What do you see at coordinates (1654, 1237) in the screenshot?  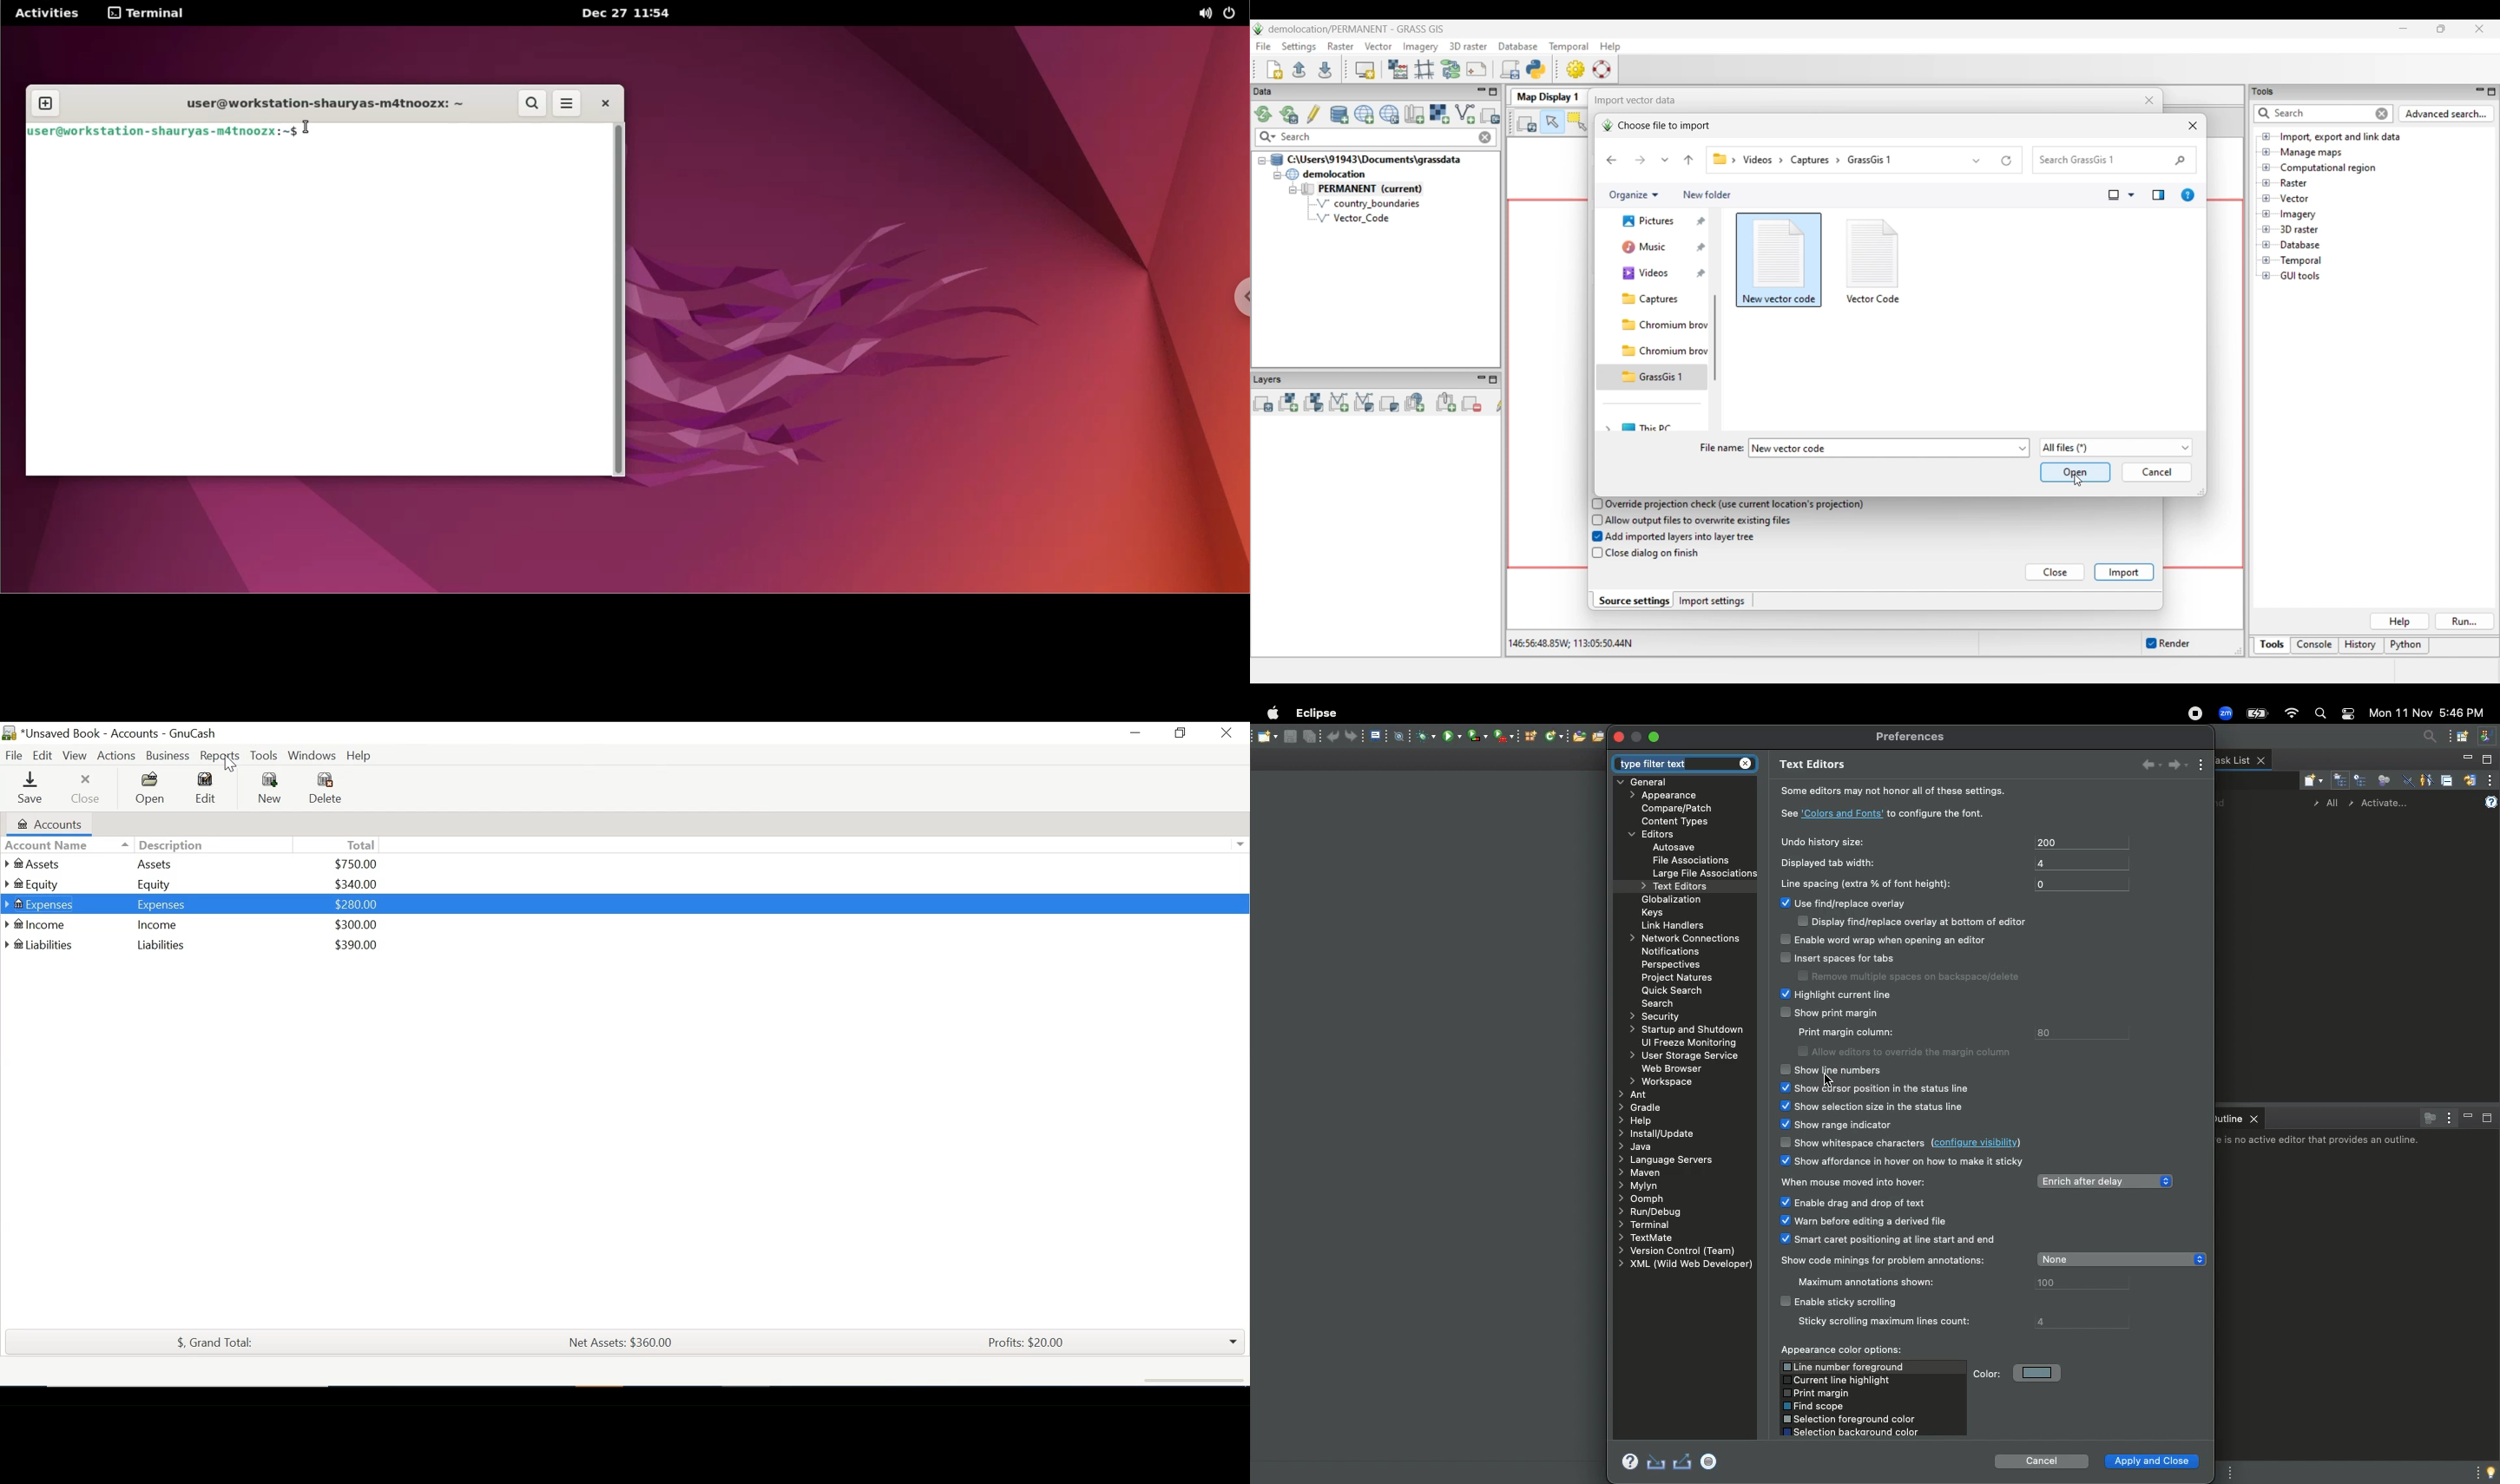 I see `Text mate` at bounding box center [1654, 1237].